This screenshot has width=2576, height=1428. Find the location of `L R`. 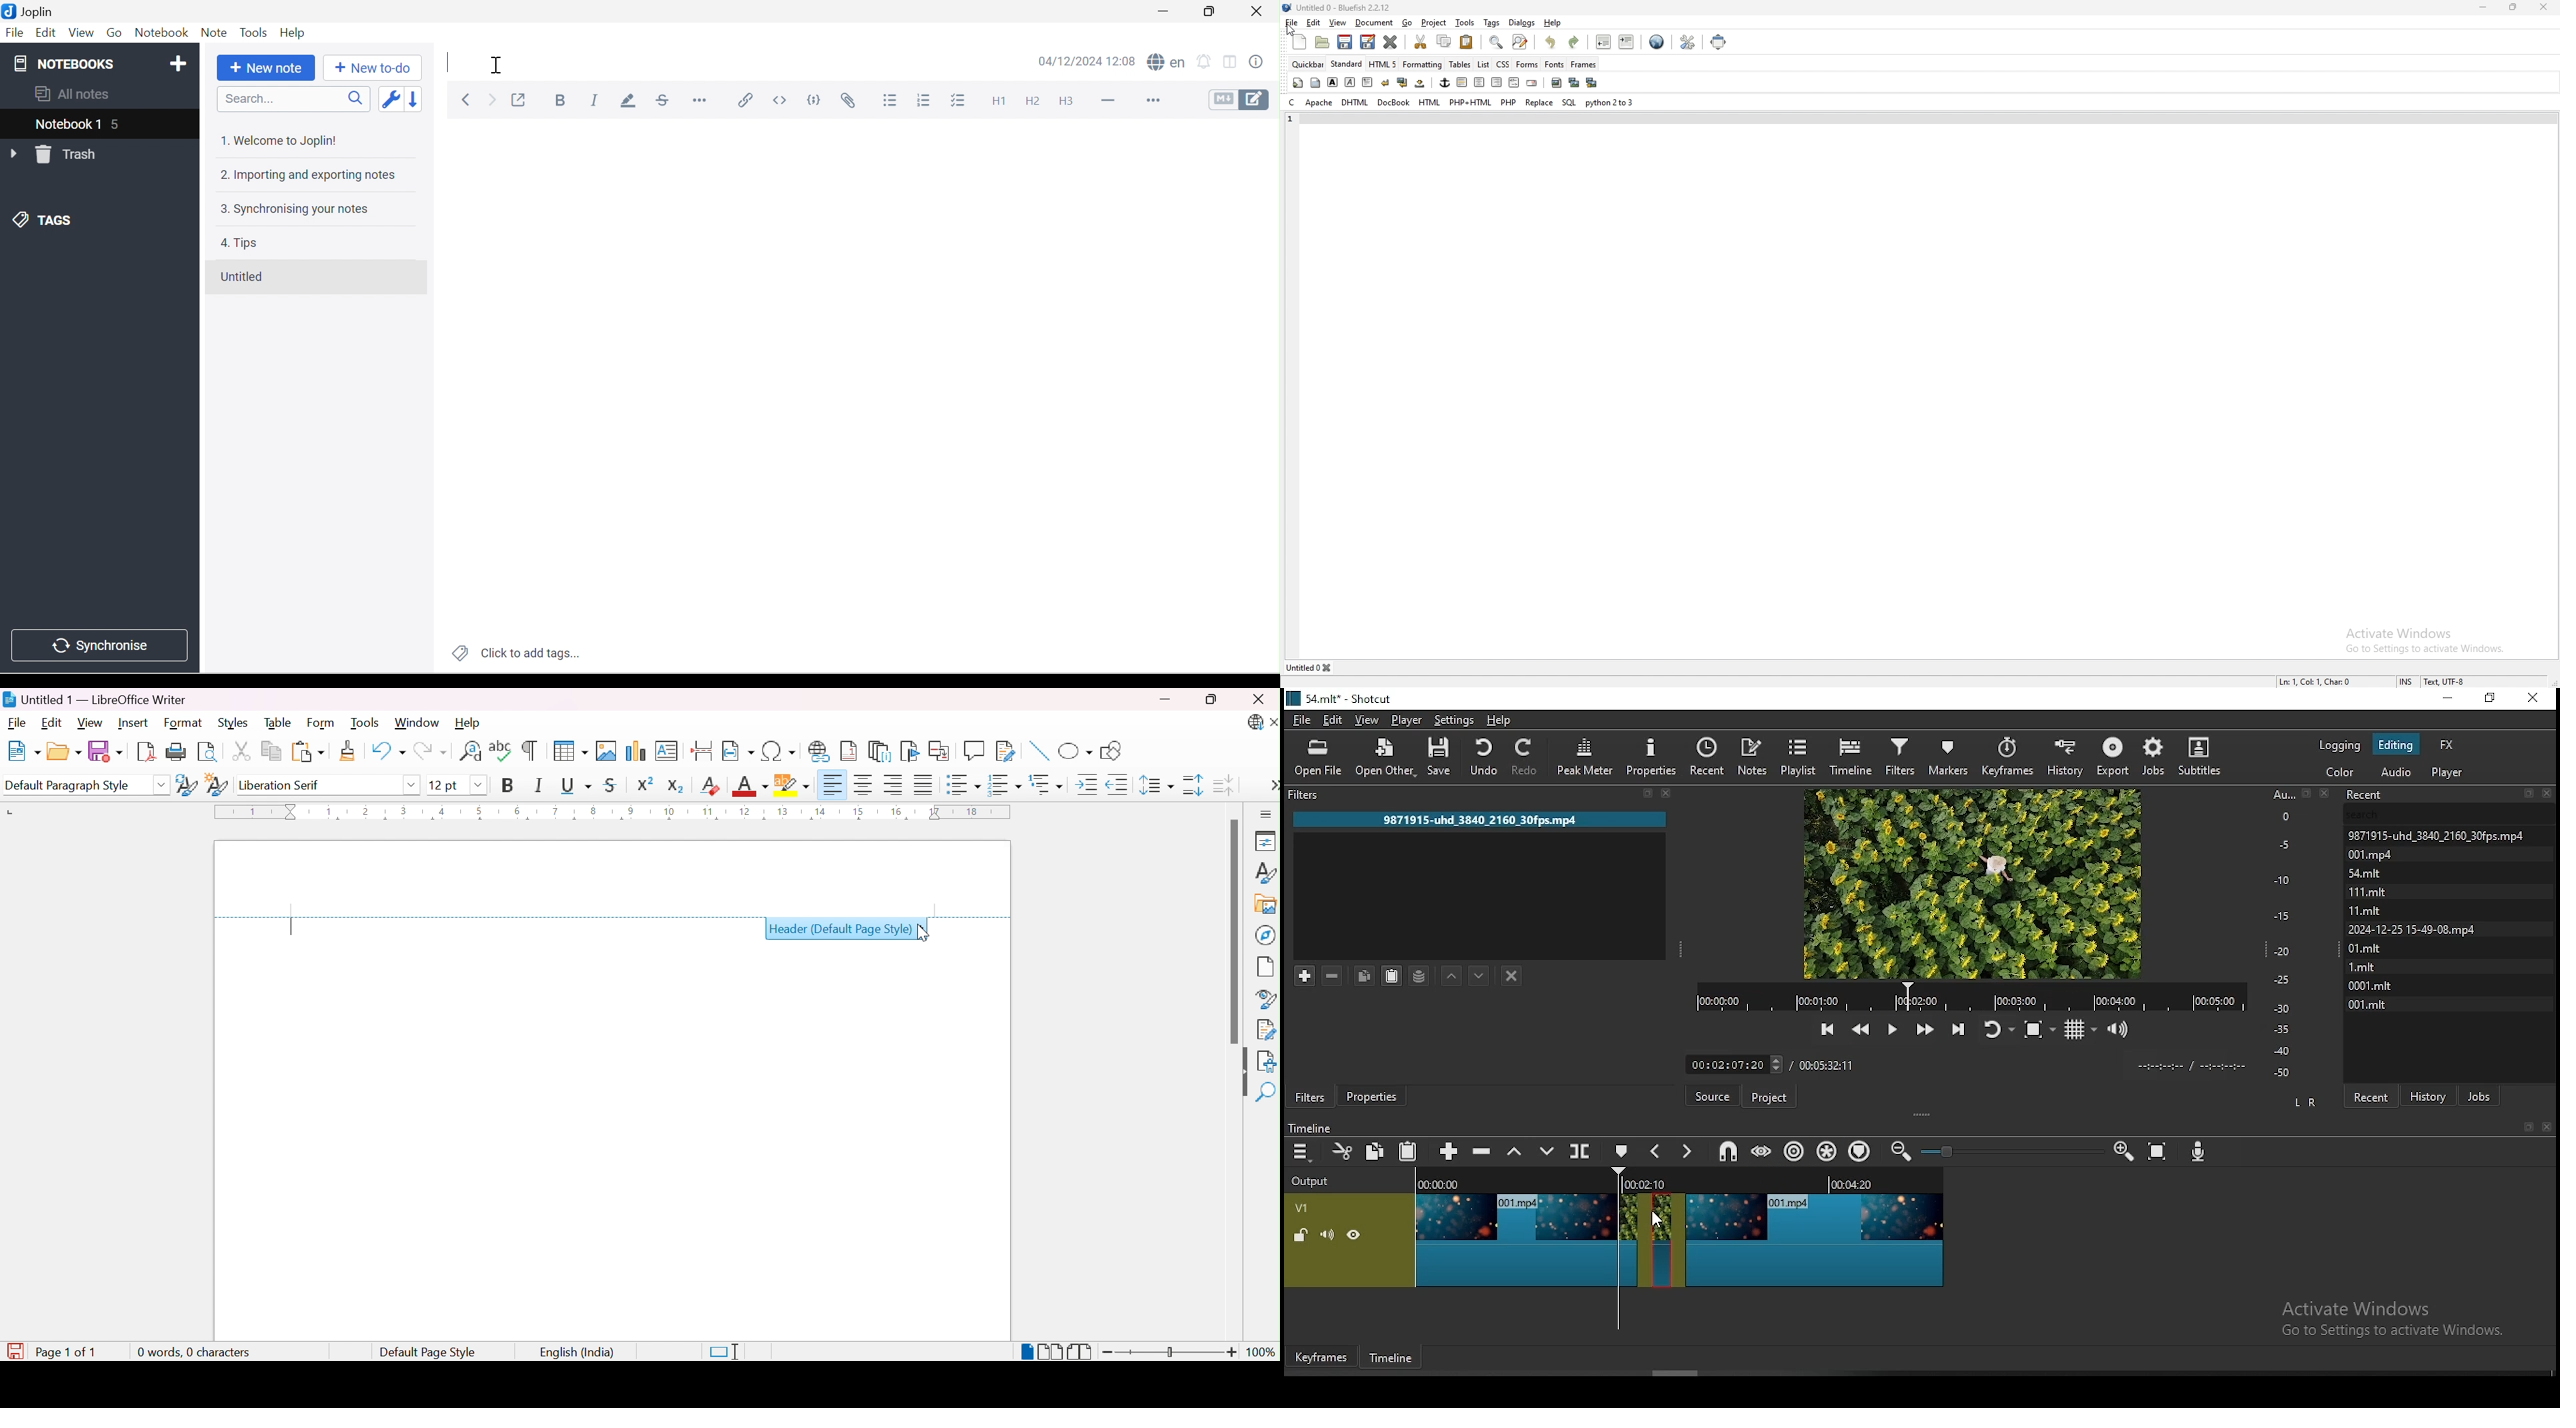

L R is located at coordinates (2306, 1104).